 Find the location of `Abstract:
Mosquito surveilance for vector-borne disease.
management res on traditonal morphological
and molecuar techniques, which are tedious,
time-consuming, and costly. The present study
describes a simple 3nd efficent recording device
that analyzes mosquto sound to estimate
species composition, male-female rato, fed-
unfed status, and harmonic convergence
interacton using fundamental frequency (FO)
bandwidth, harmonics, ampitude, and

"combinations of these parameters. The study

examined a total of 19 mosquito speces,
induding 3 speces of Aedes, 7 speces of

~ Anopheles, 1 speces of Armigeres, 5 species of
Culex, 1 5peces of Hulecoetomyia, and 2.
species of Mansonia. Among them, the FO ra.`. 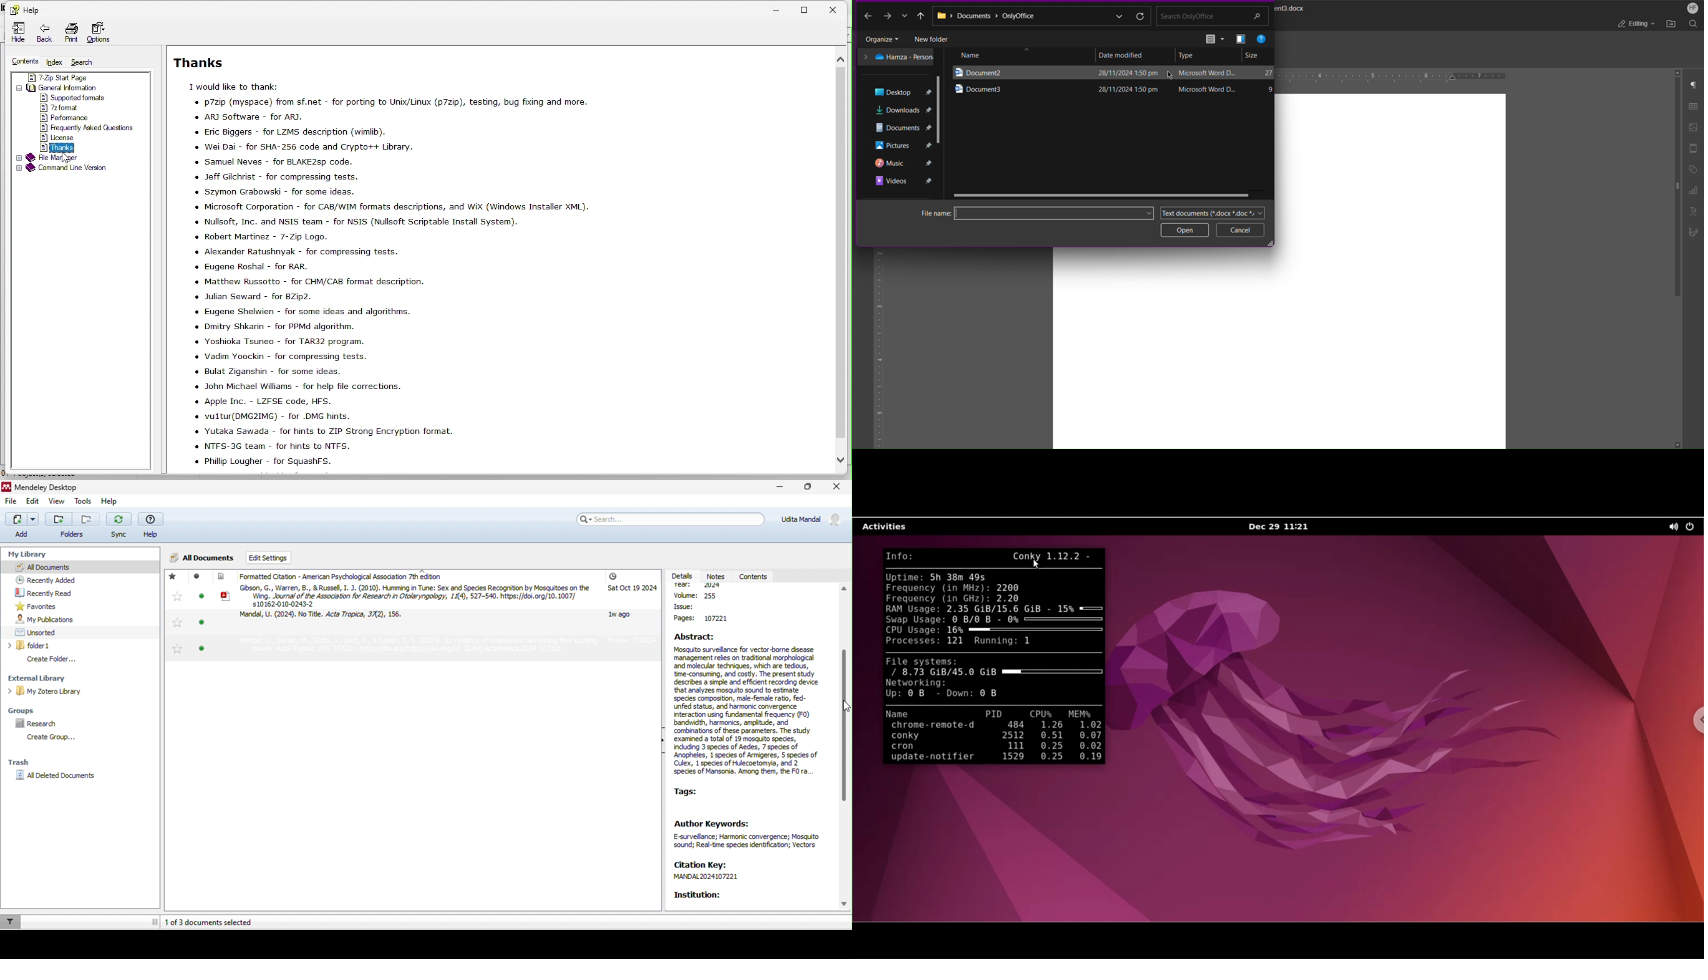

Abstract:
Mosquito surveilance for vector-borne disease.
management res on traditonal morphological
and molecuar techniques, which are tedious,
time-consuming, and costly. The present study
describes a simple 3nd efficent recording device
that analyzes mosquto sound to estimate
species composition, male-female rato, fed-
unfed status, and harmonic convergence
interacton using fundamental frequency (FO)
bandwidth, harmonics, ampitude, and

"combinations of these parameters. The study

examined a total of 19 mosquito speces,
induding 3 speces of Aedes, 7 speces of

~ Anopheles, 1 speces of Armigeres, 5 species of
Culex, 1 5peces of Hulecoetomyia, and 2.
species of Mansonia. Among them, the FO ra. is located at coordinates (750, 705).